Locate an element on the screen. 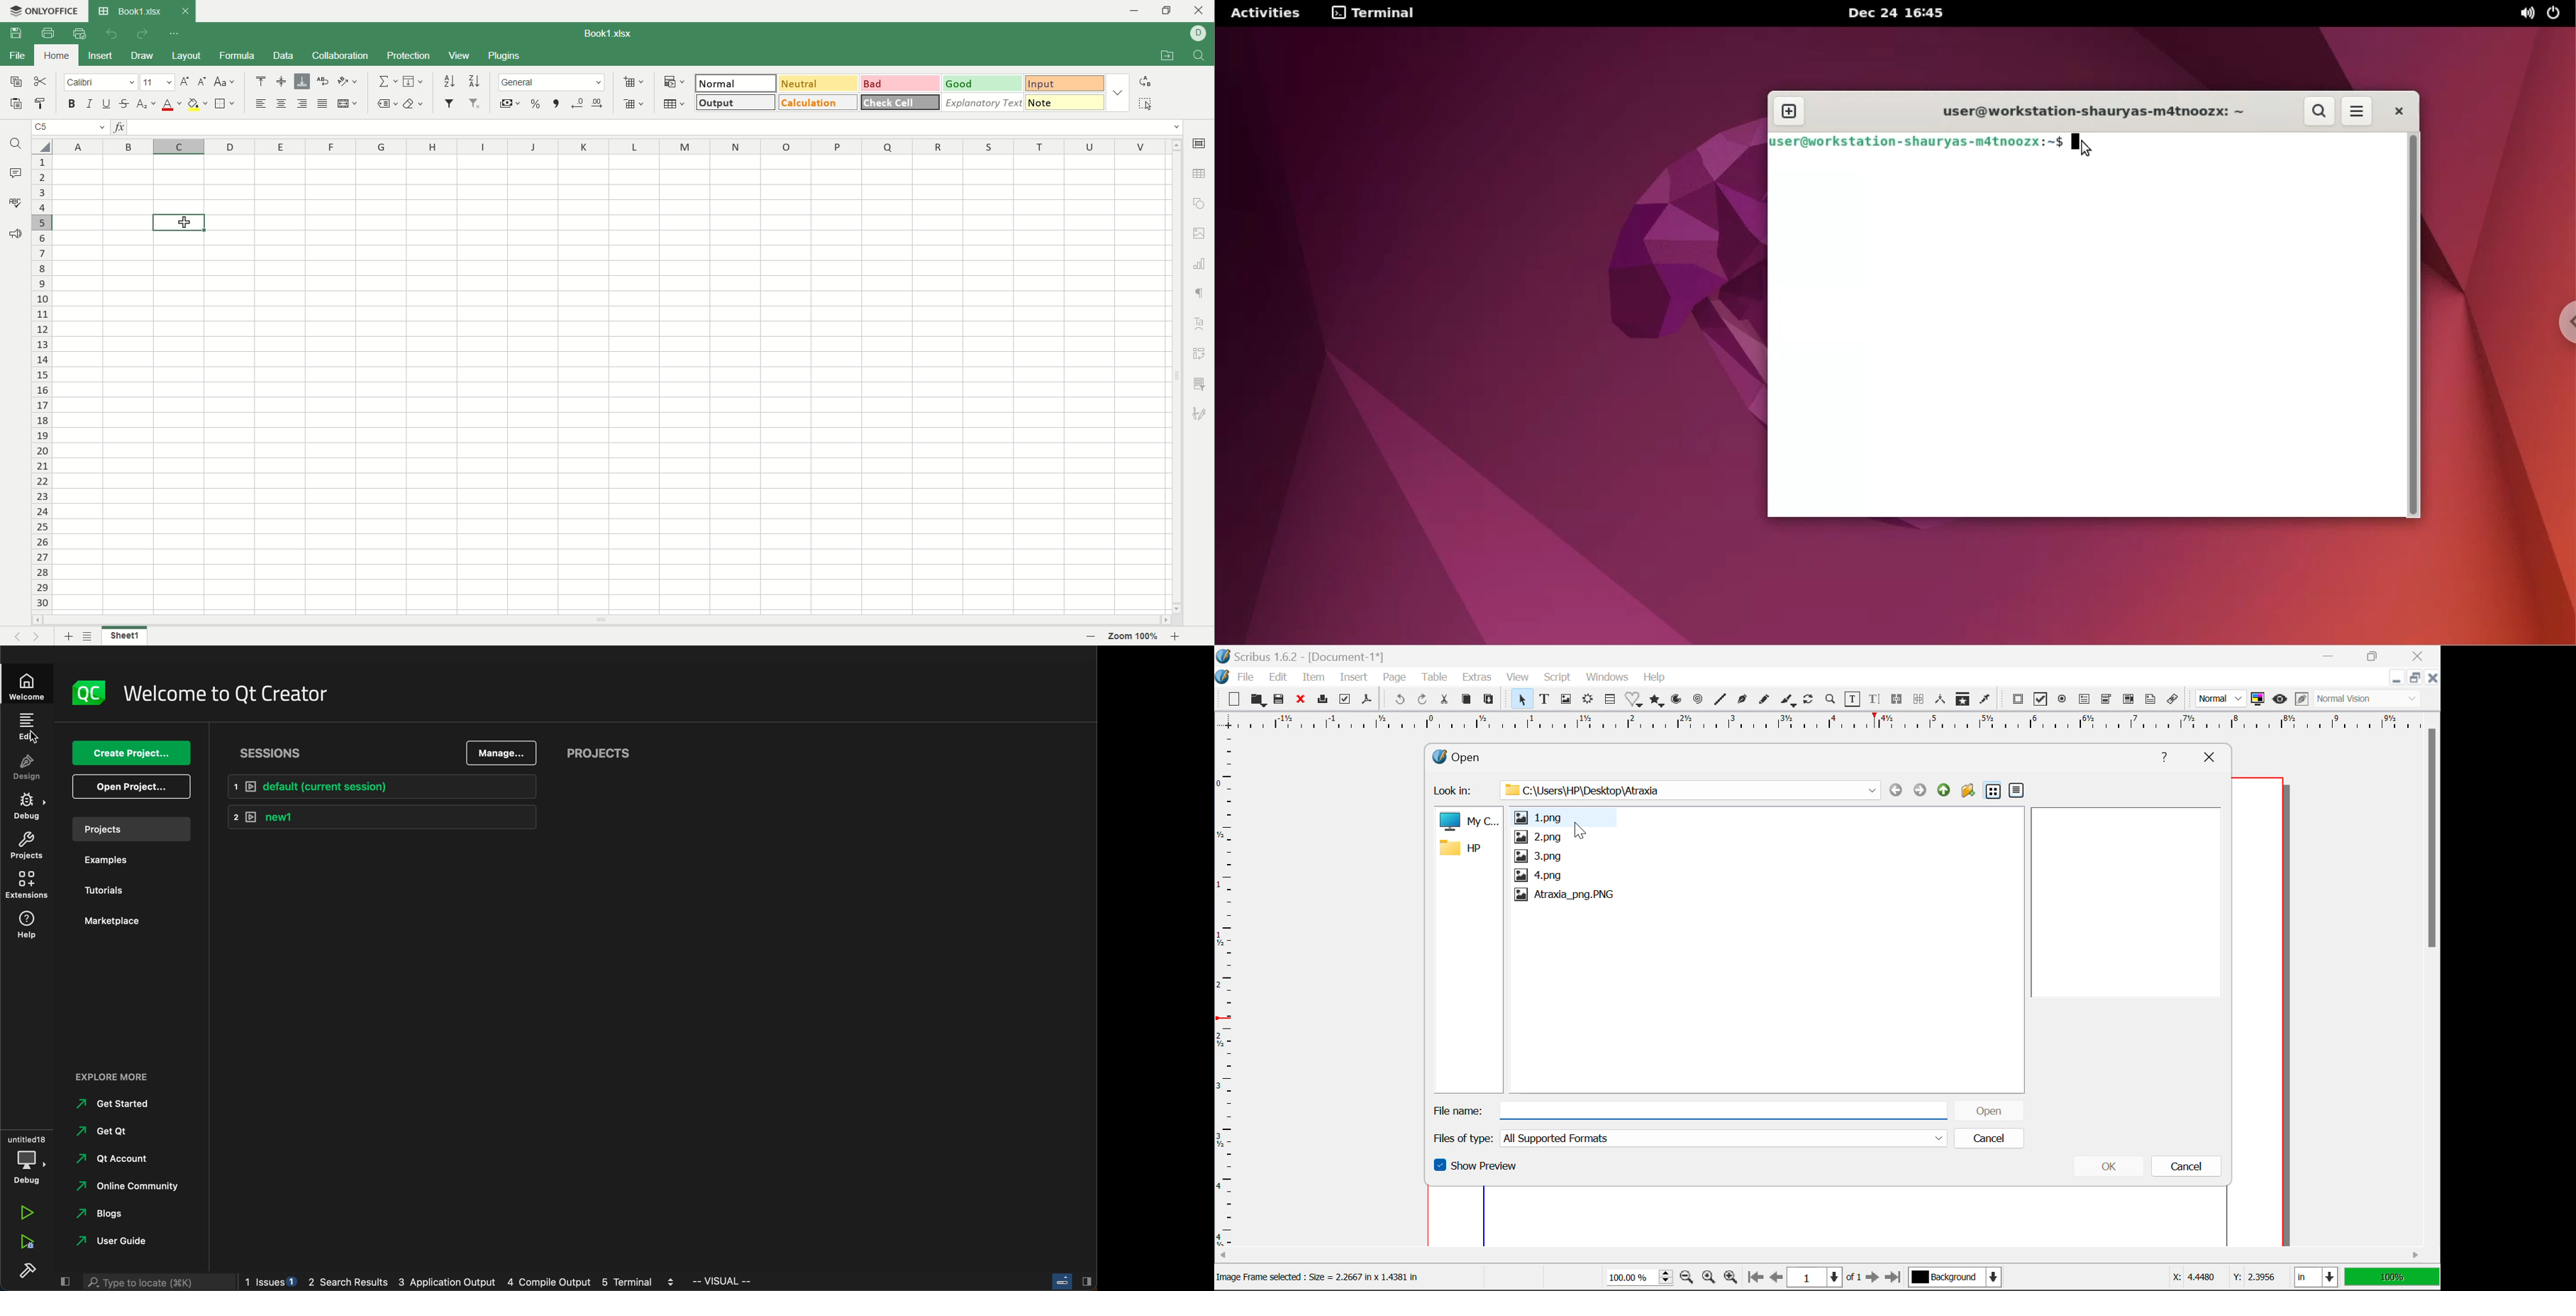 The image size is (2576, 1316). Files of type is located at coordinates (1465, 1138).